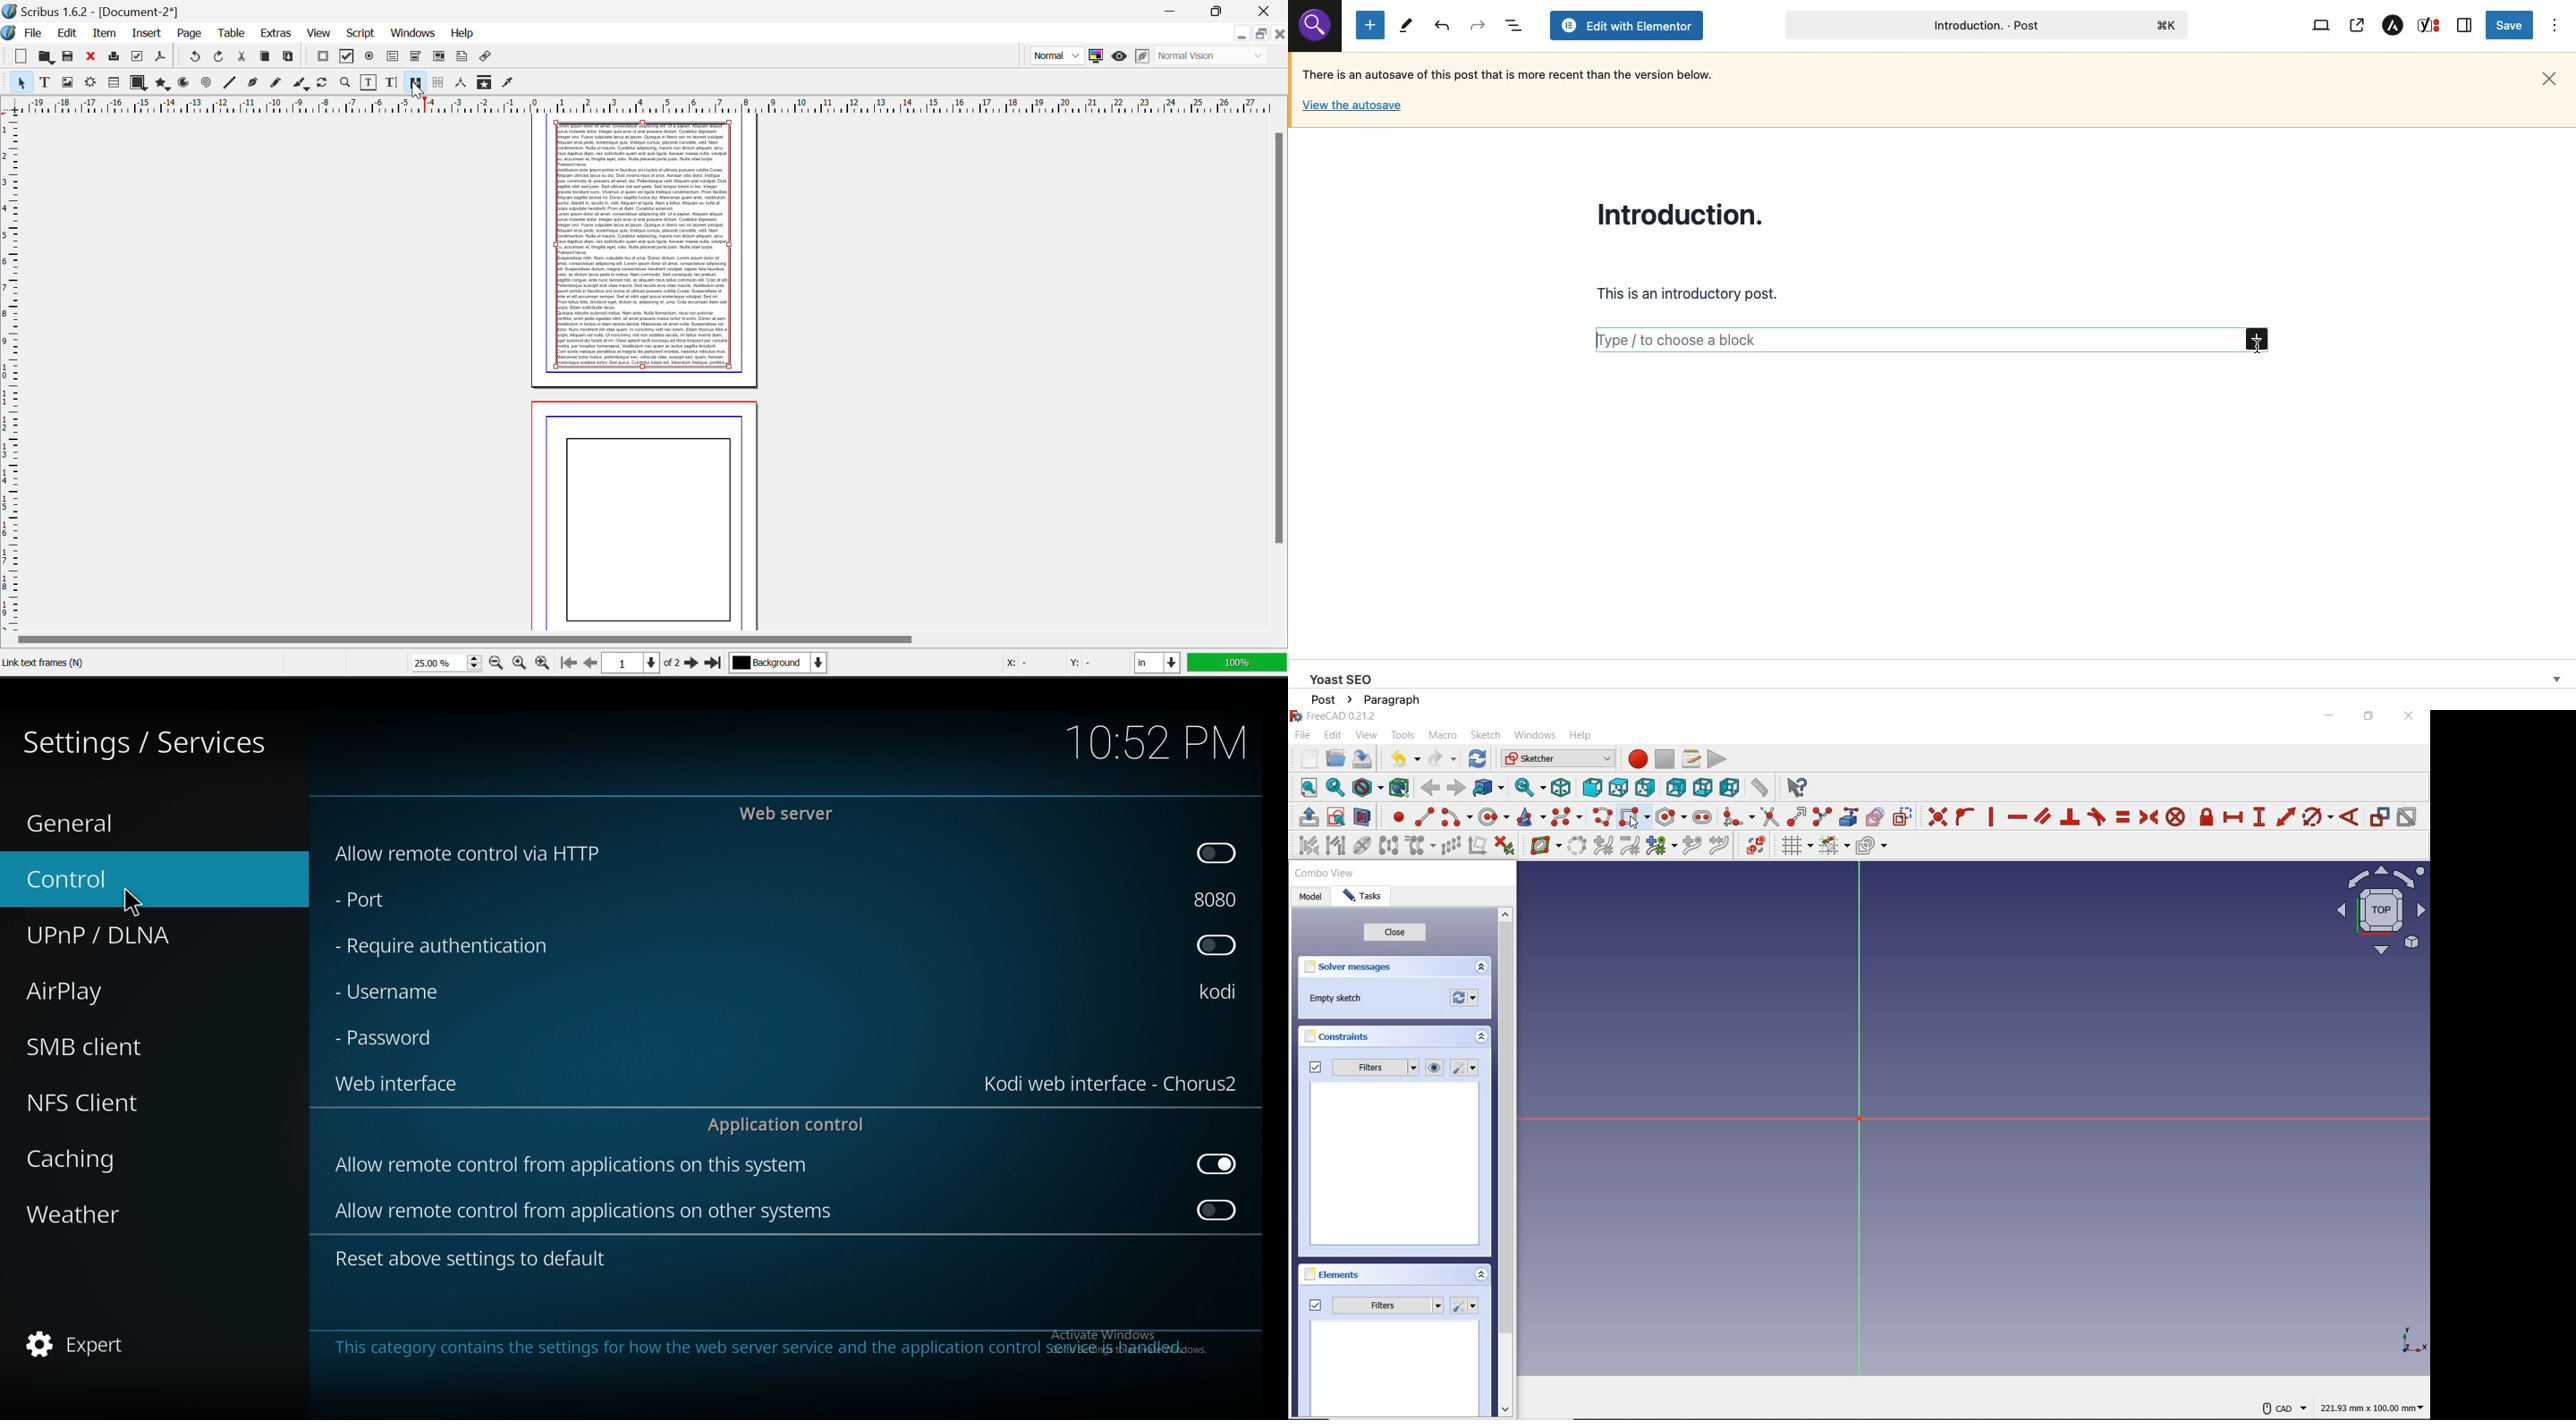 The height and width of the screenshot is (1428, 2576). I want to click on Close, so click(2549, 80).